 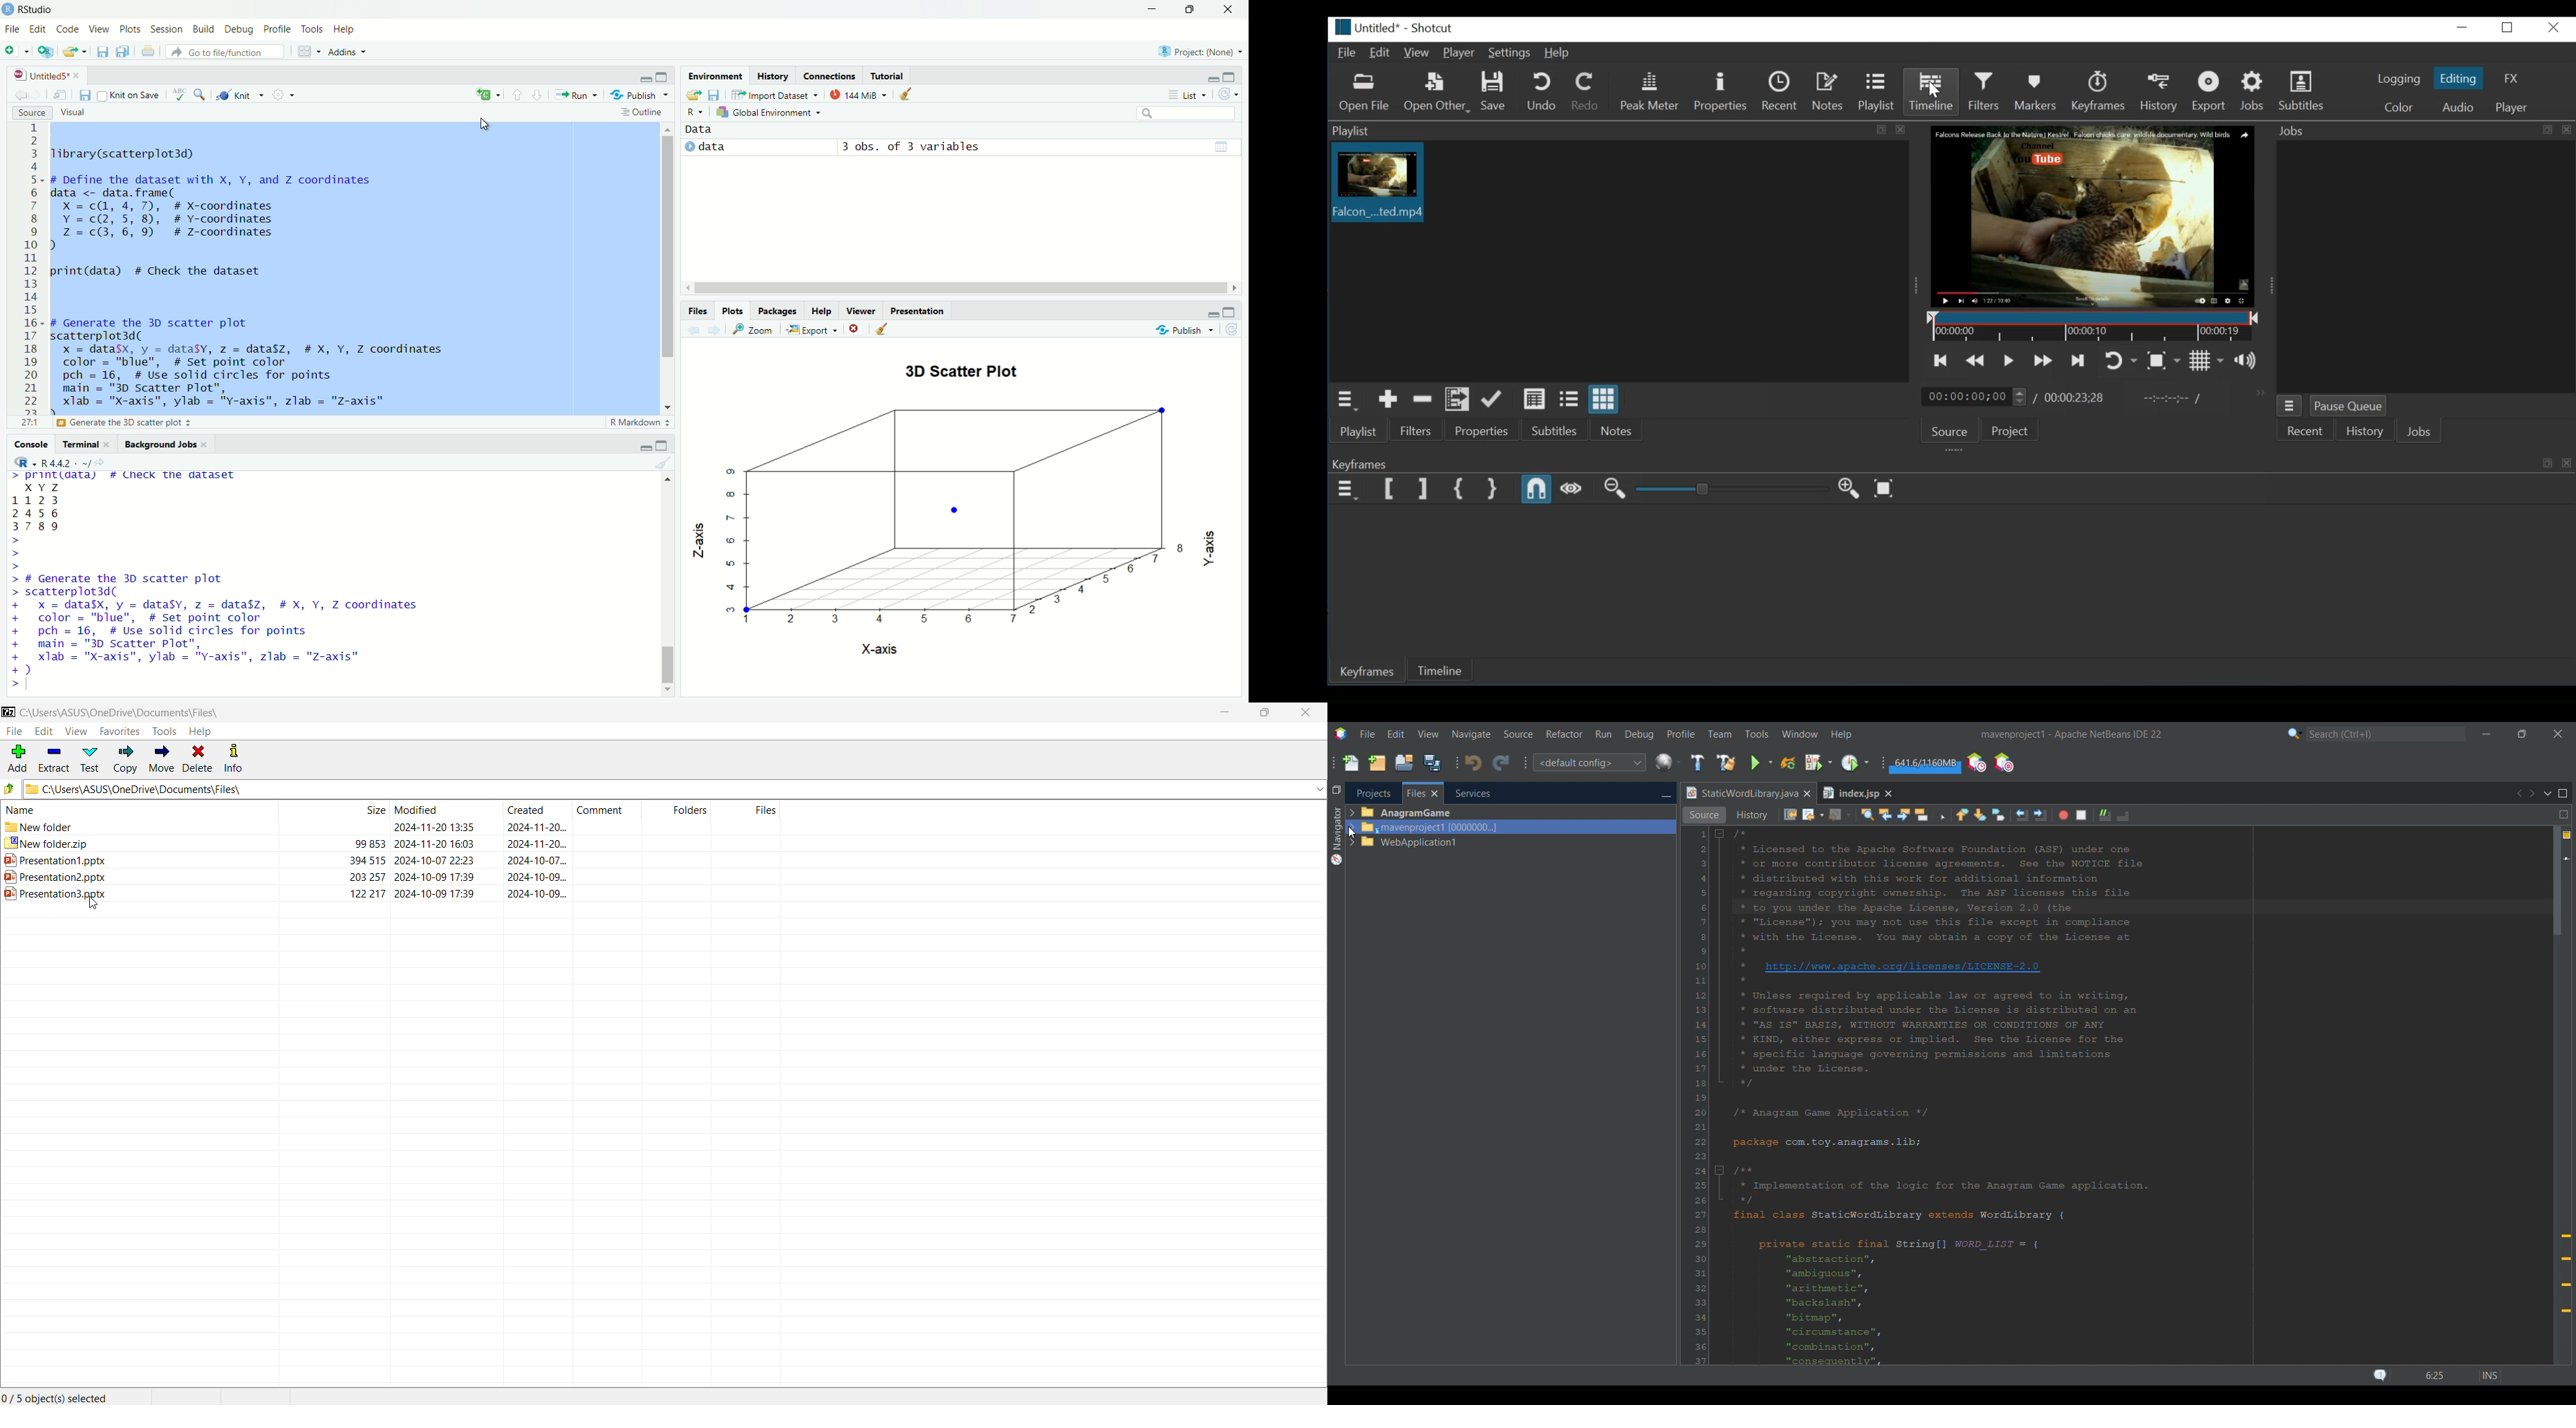 I want to click on Audio, so click(x=2457, y=107).